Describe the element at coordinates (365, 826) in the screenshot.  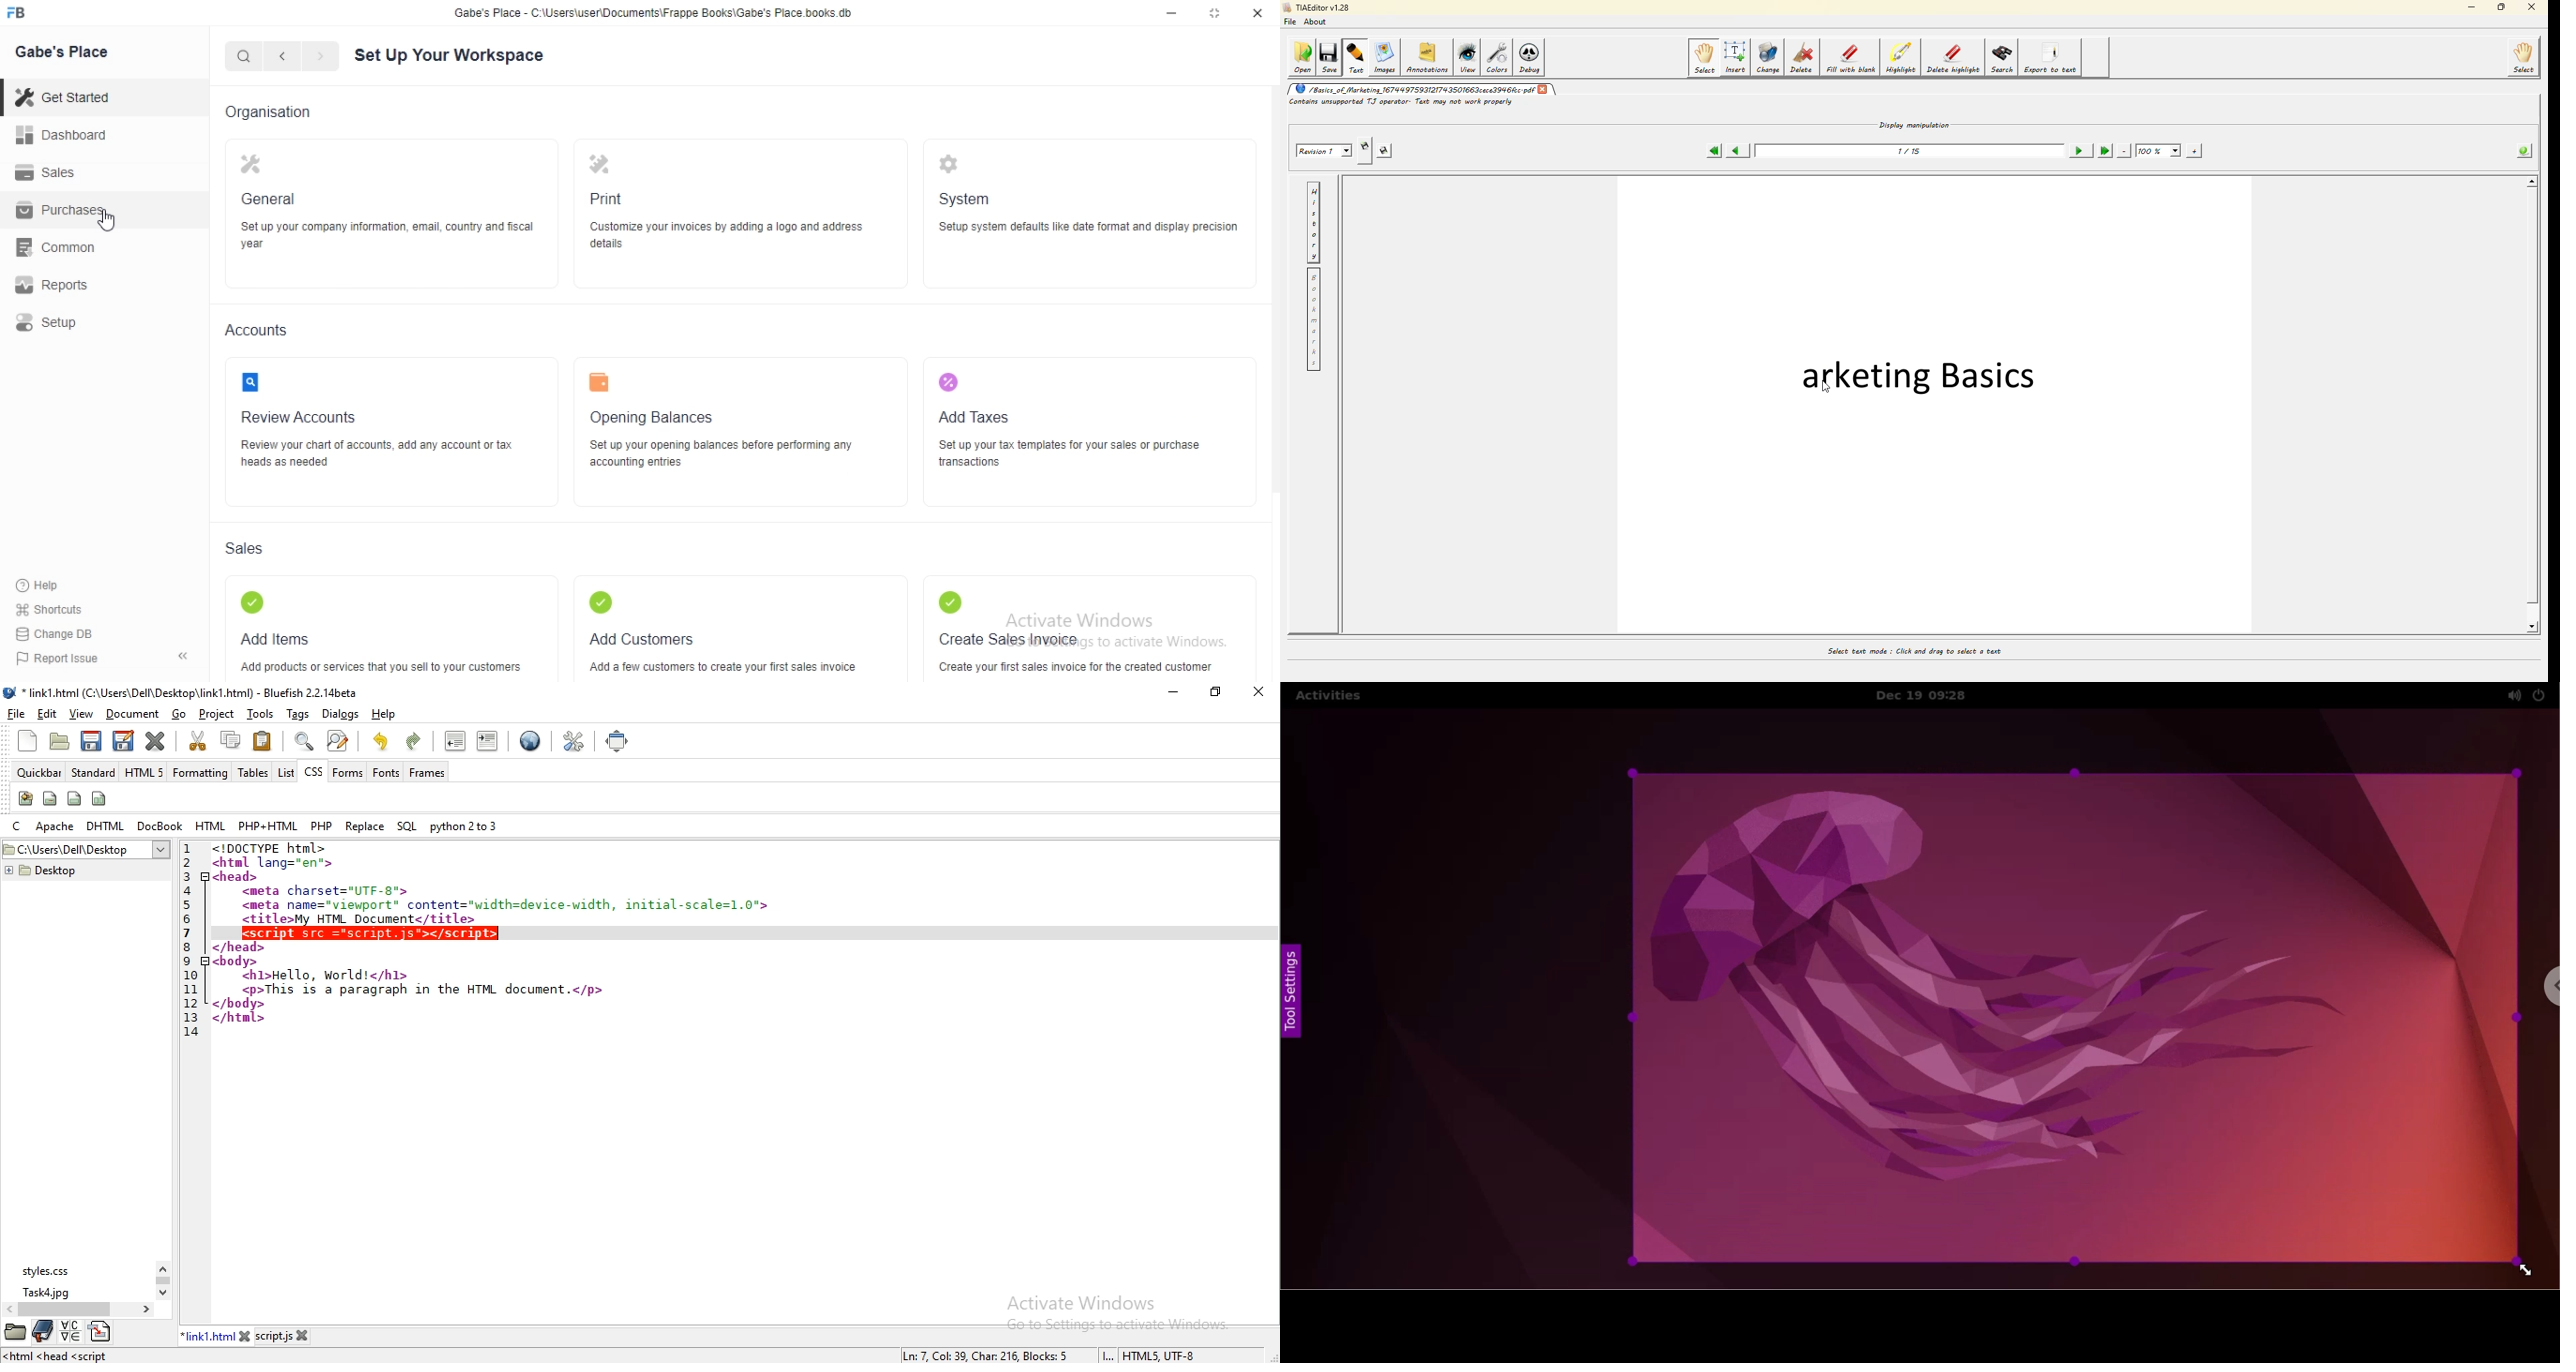
I see `replace` at that location.